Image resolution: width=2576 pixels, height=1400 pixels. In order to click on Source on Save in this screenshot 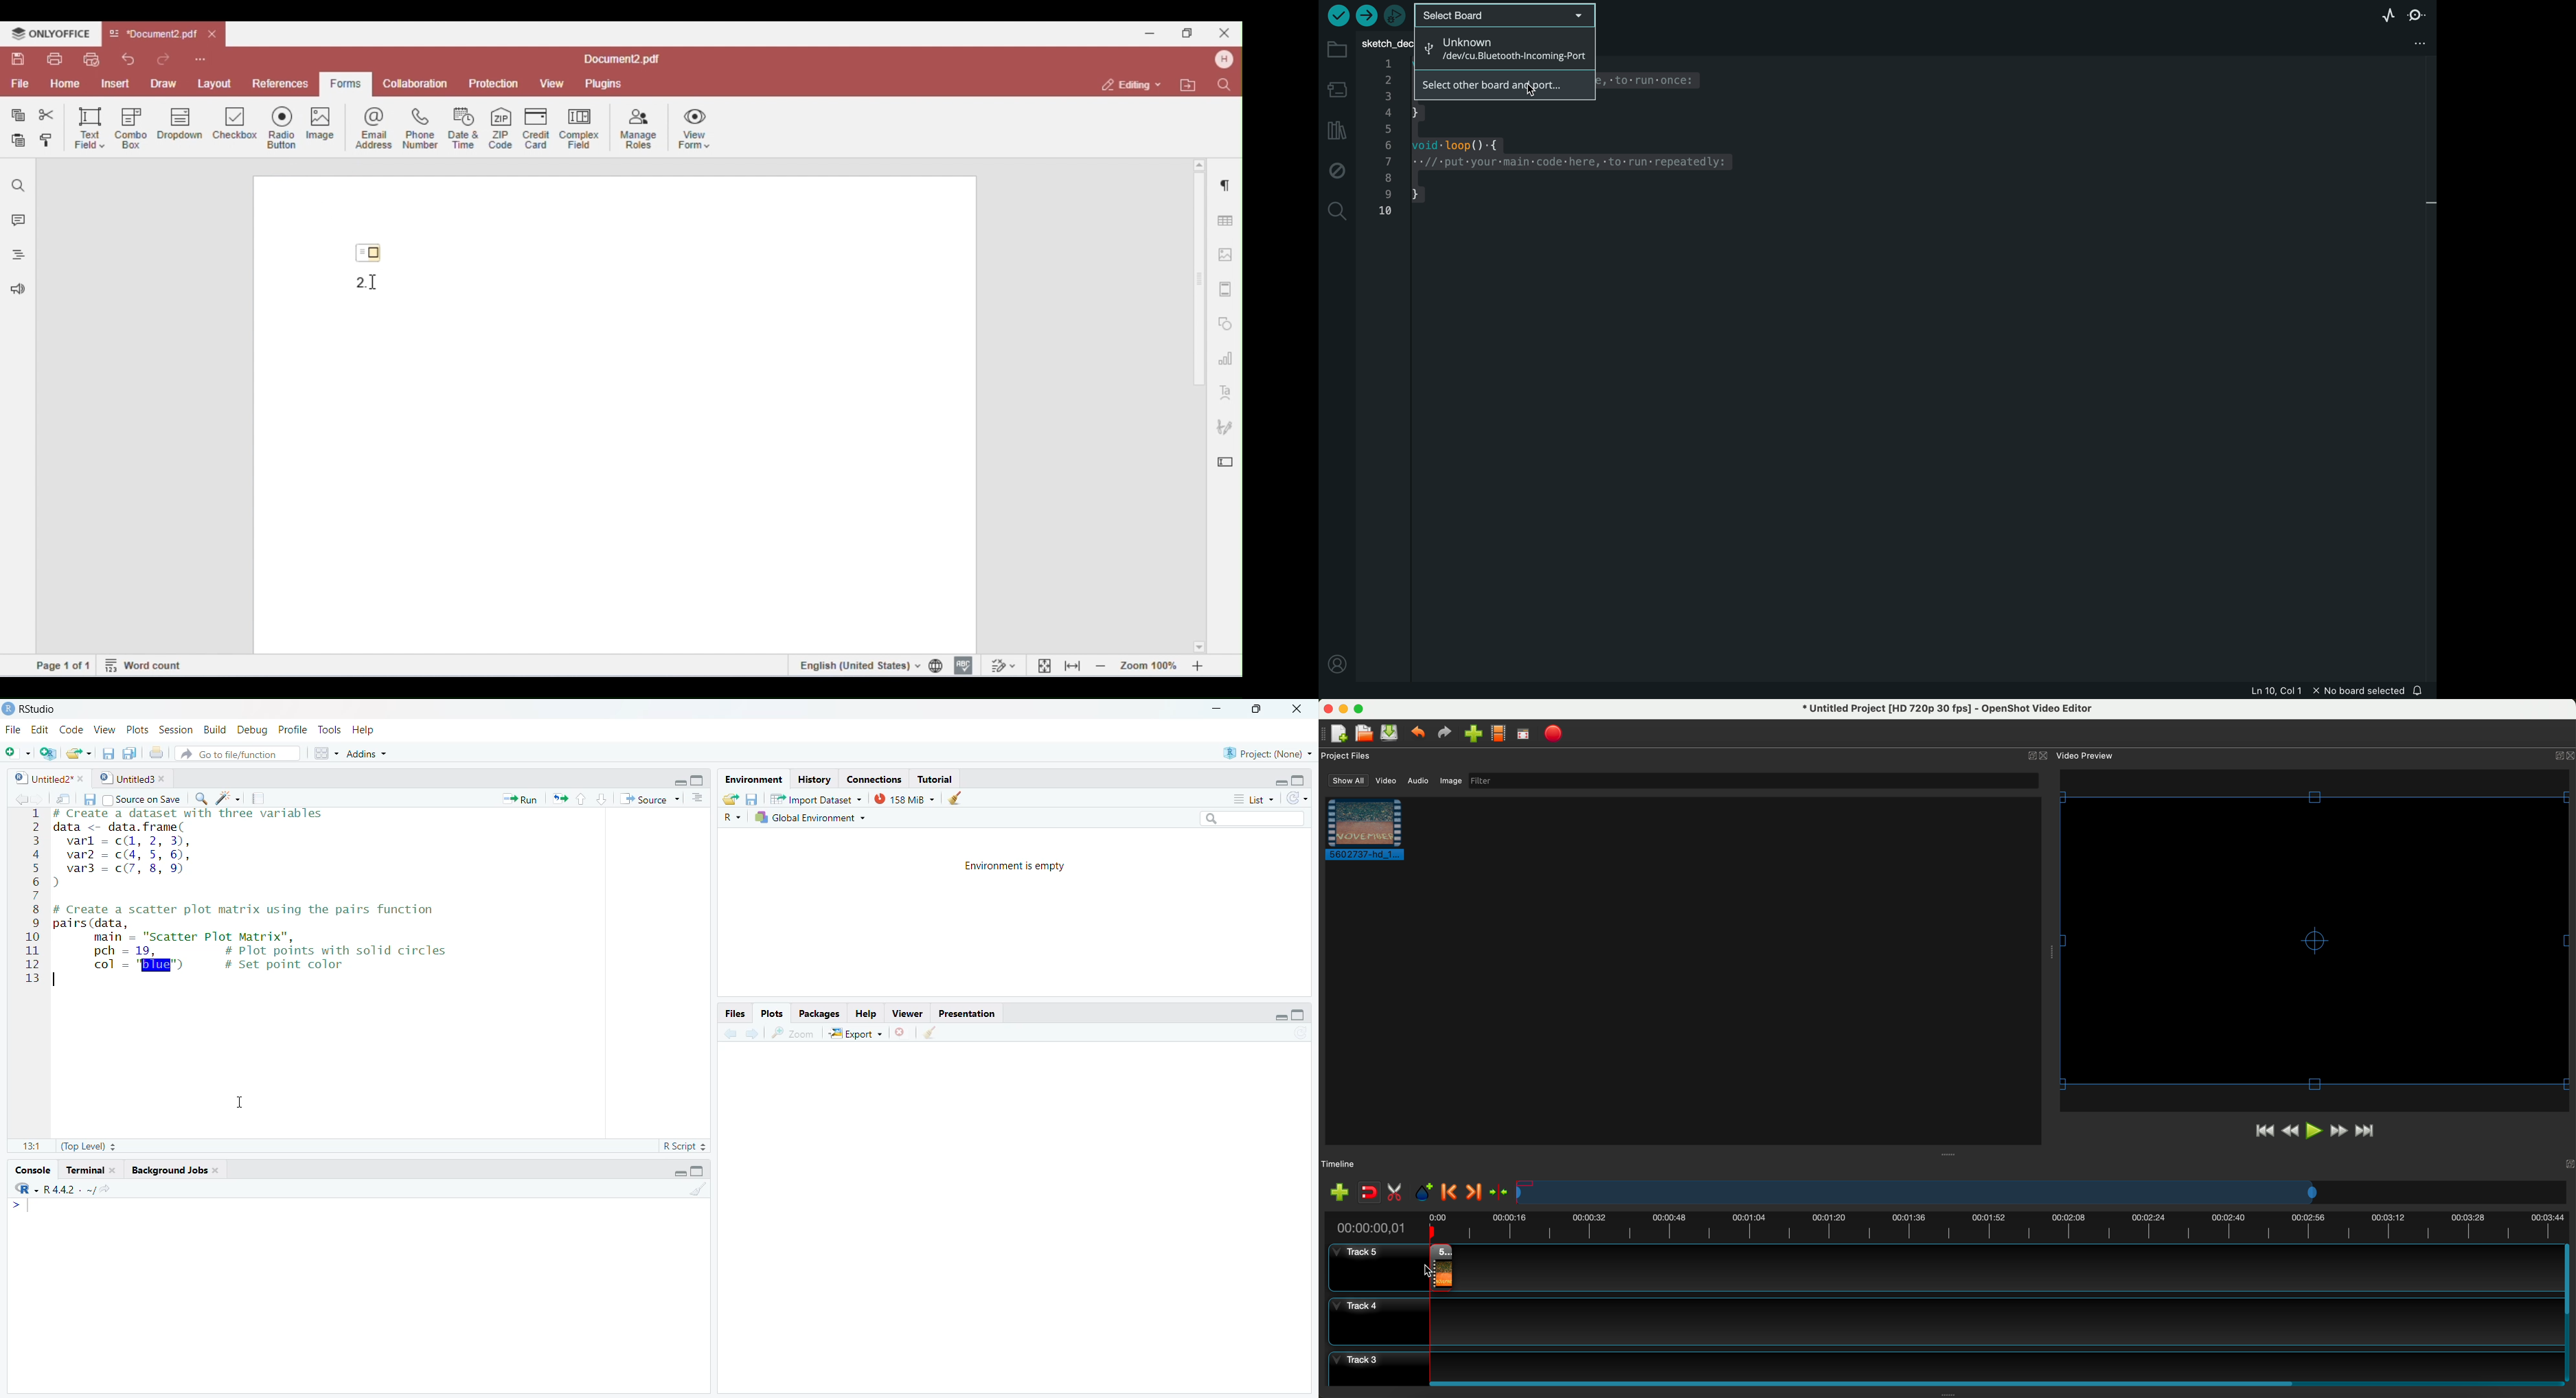, I will do `click(145, 799)`.